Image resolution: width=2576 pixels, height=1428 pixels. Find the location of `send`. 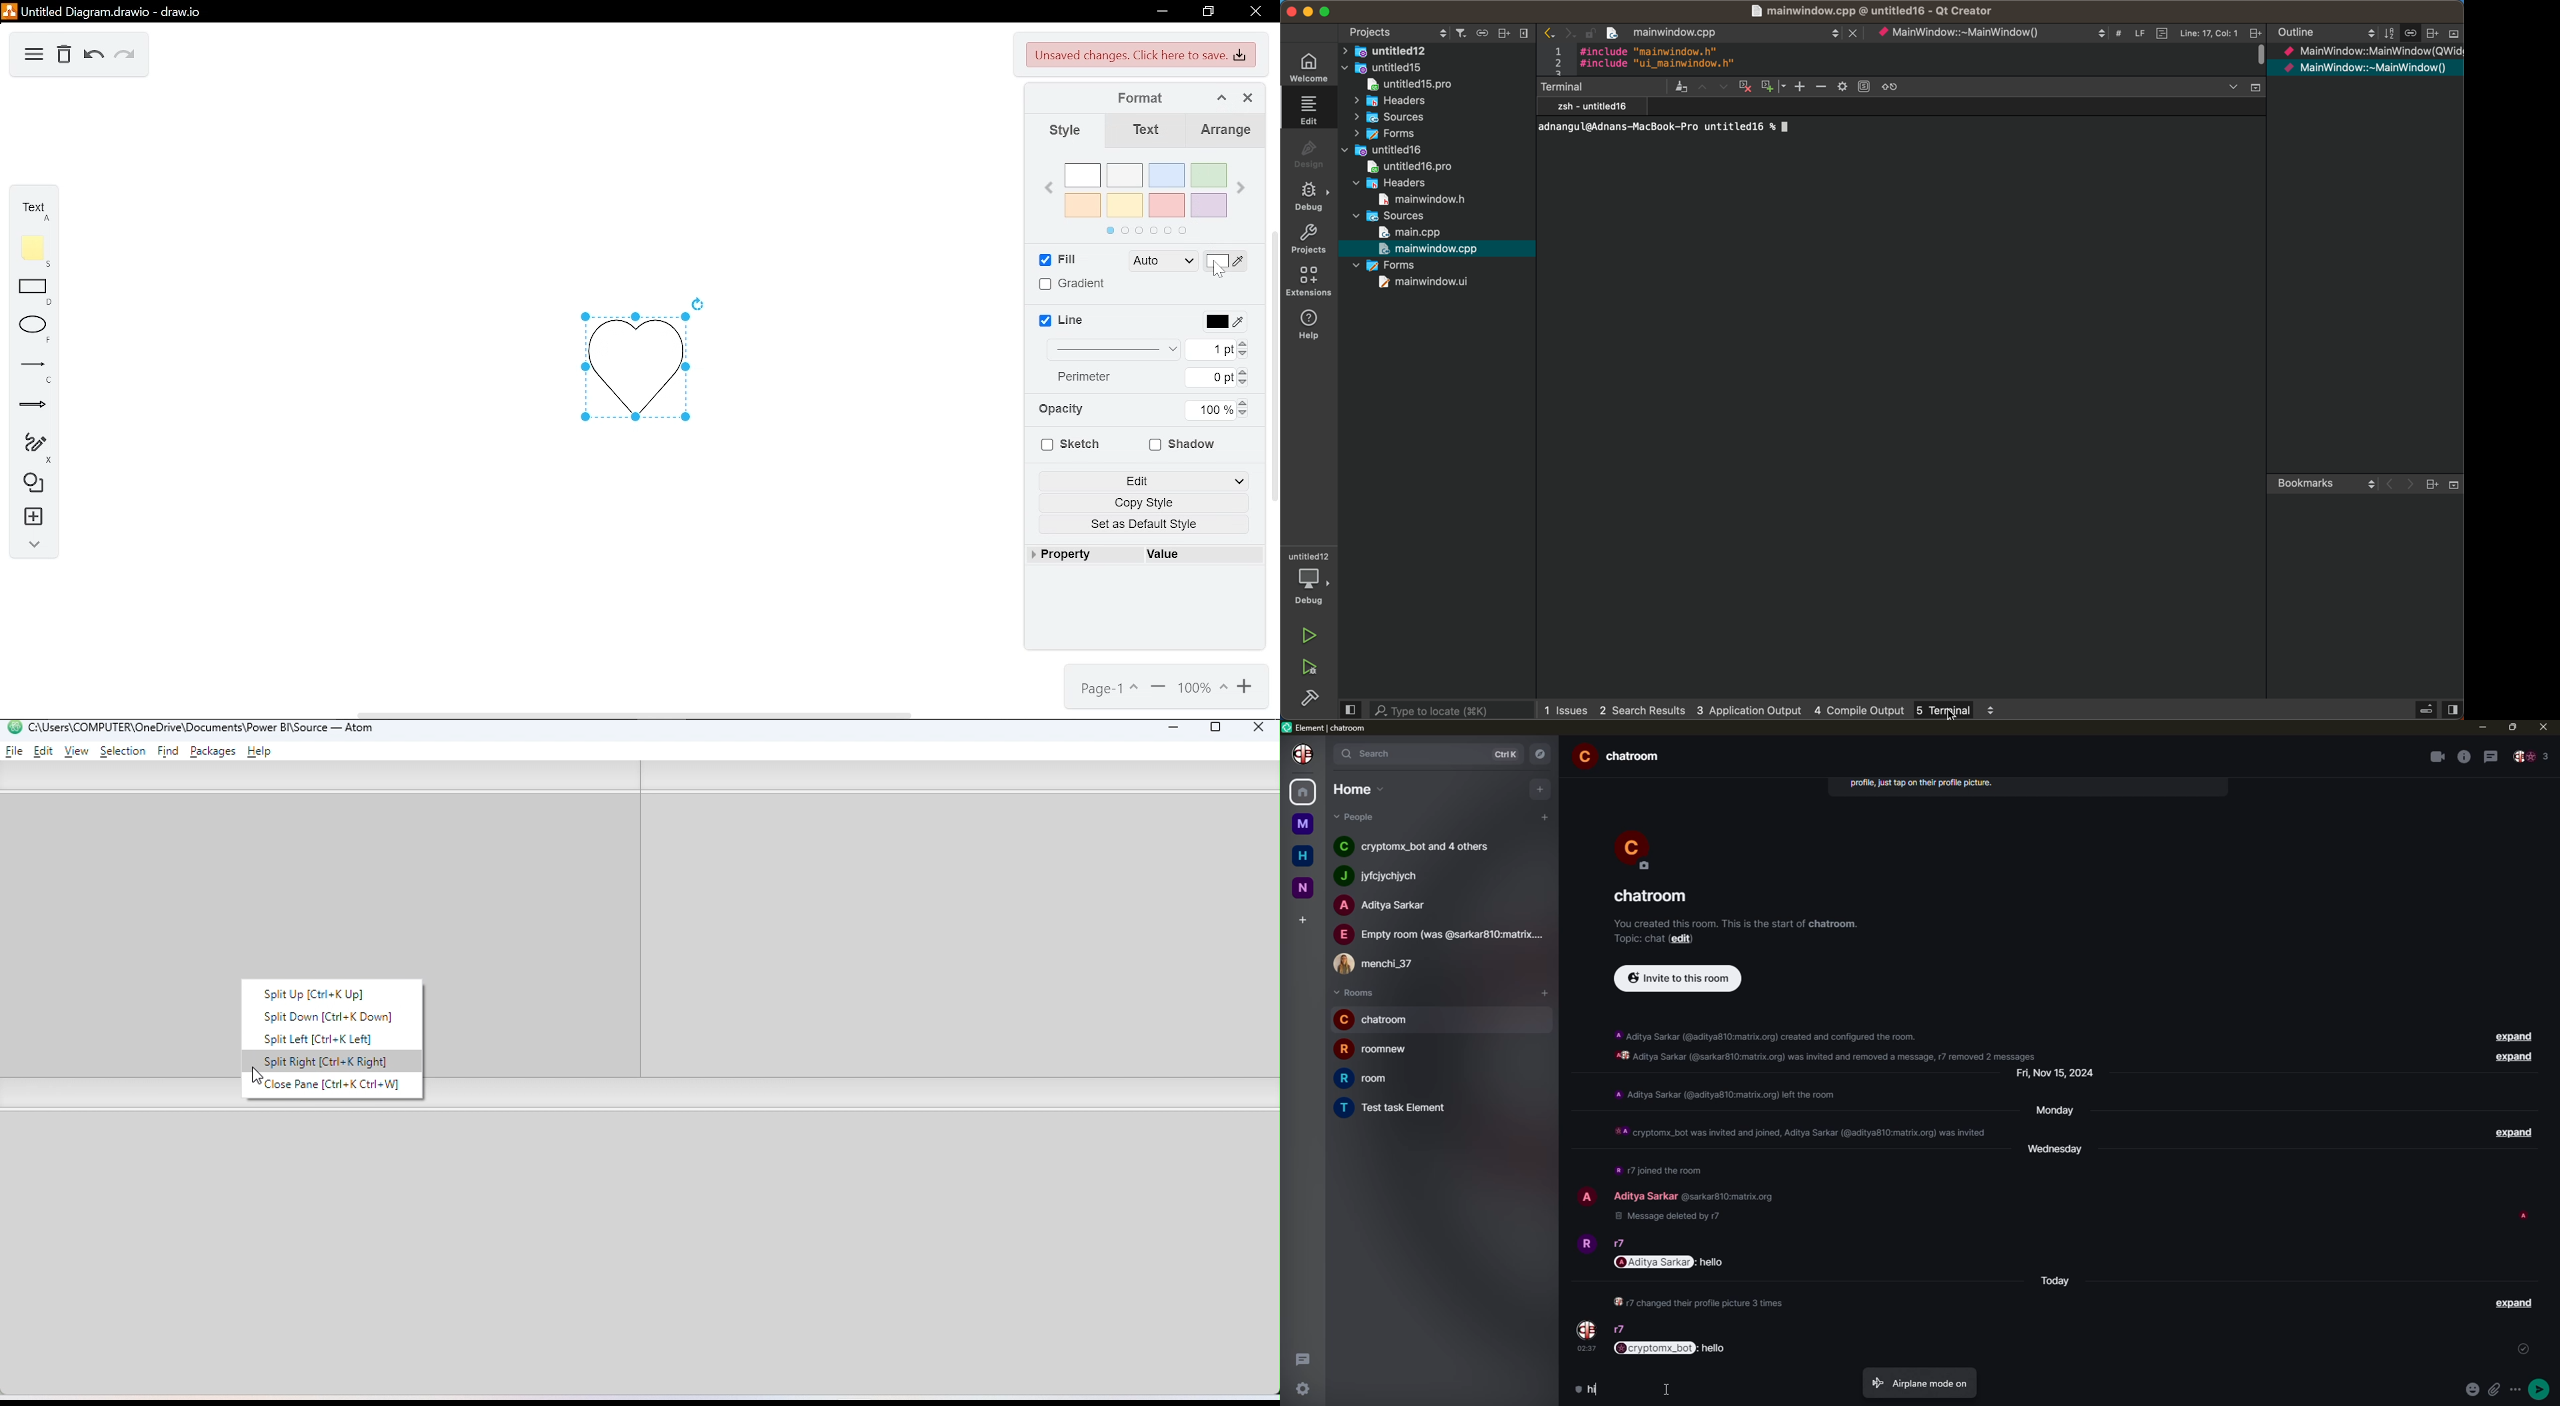

send is located at coordinates (2541, 1390).